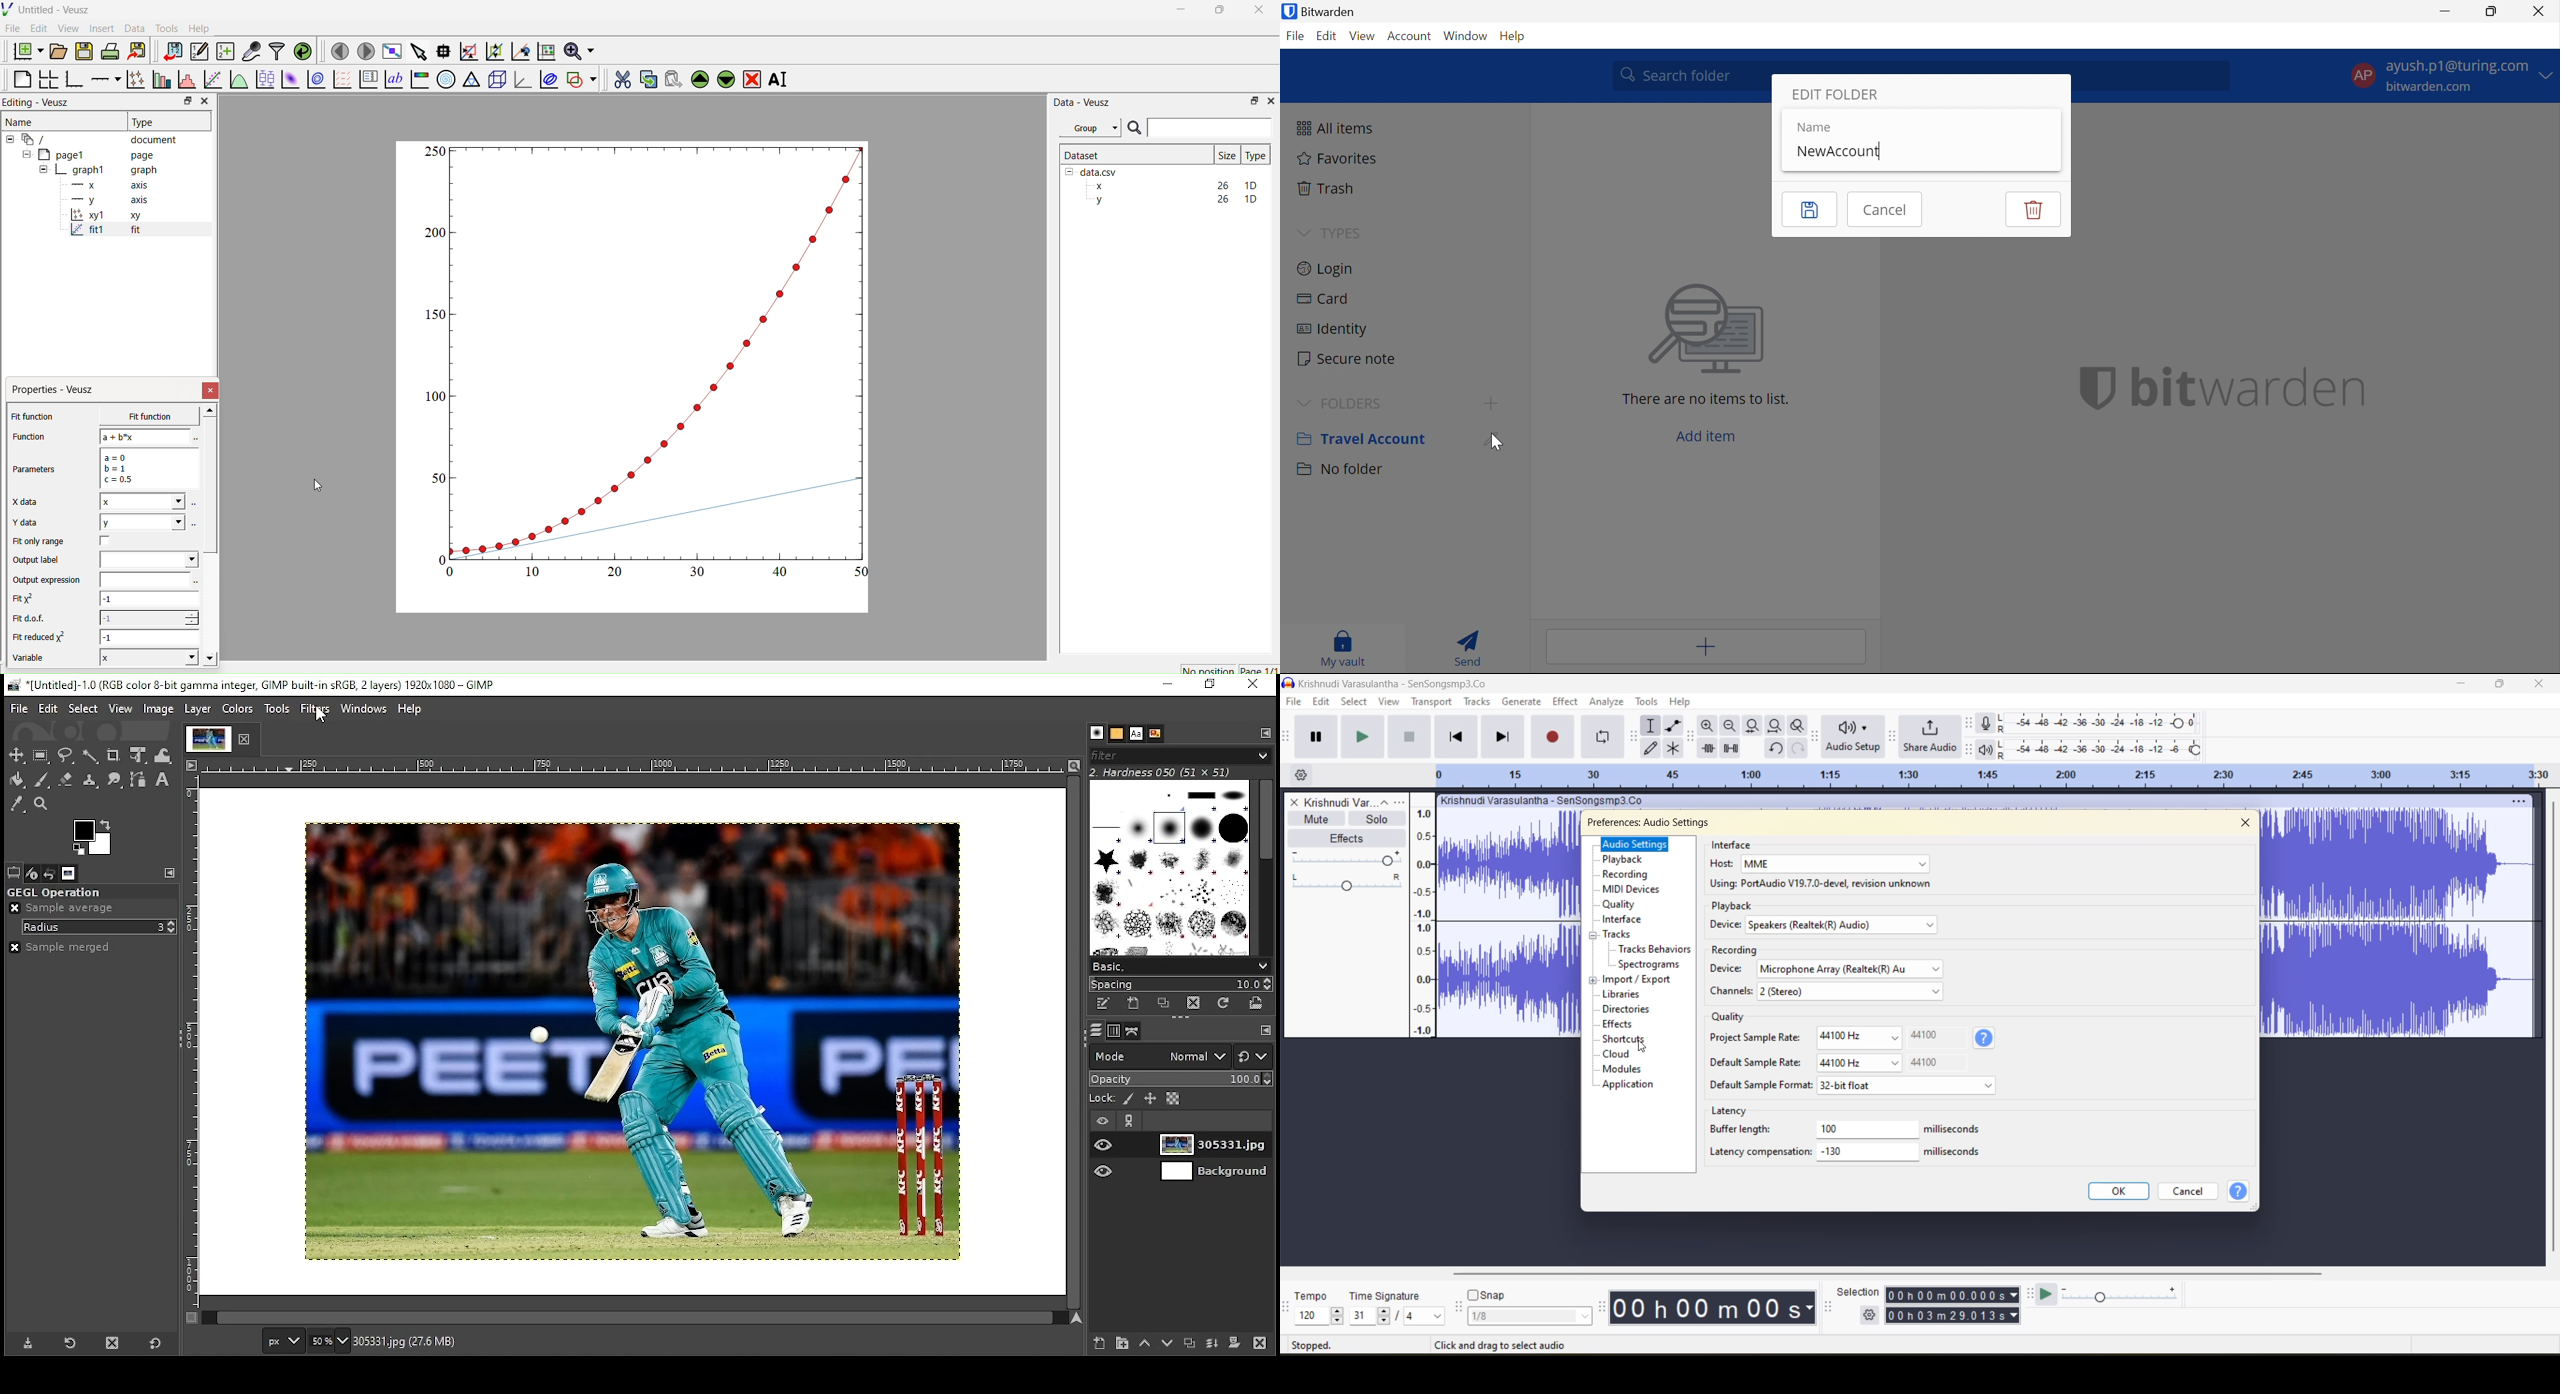  I want to click on Edit, so click(1327, 37).